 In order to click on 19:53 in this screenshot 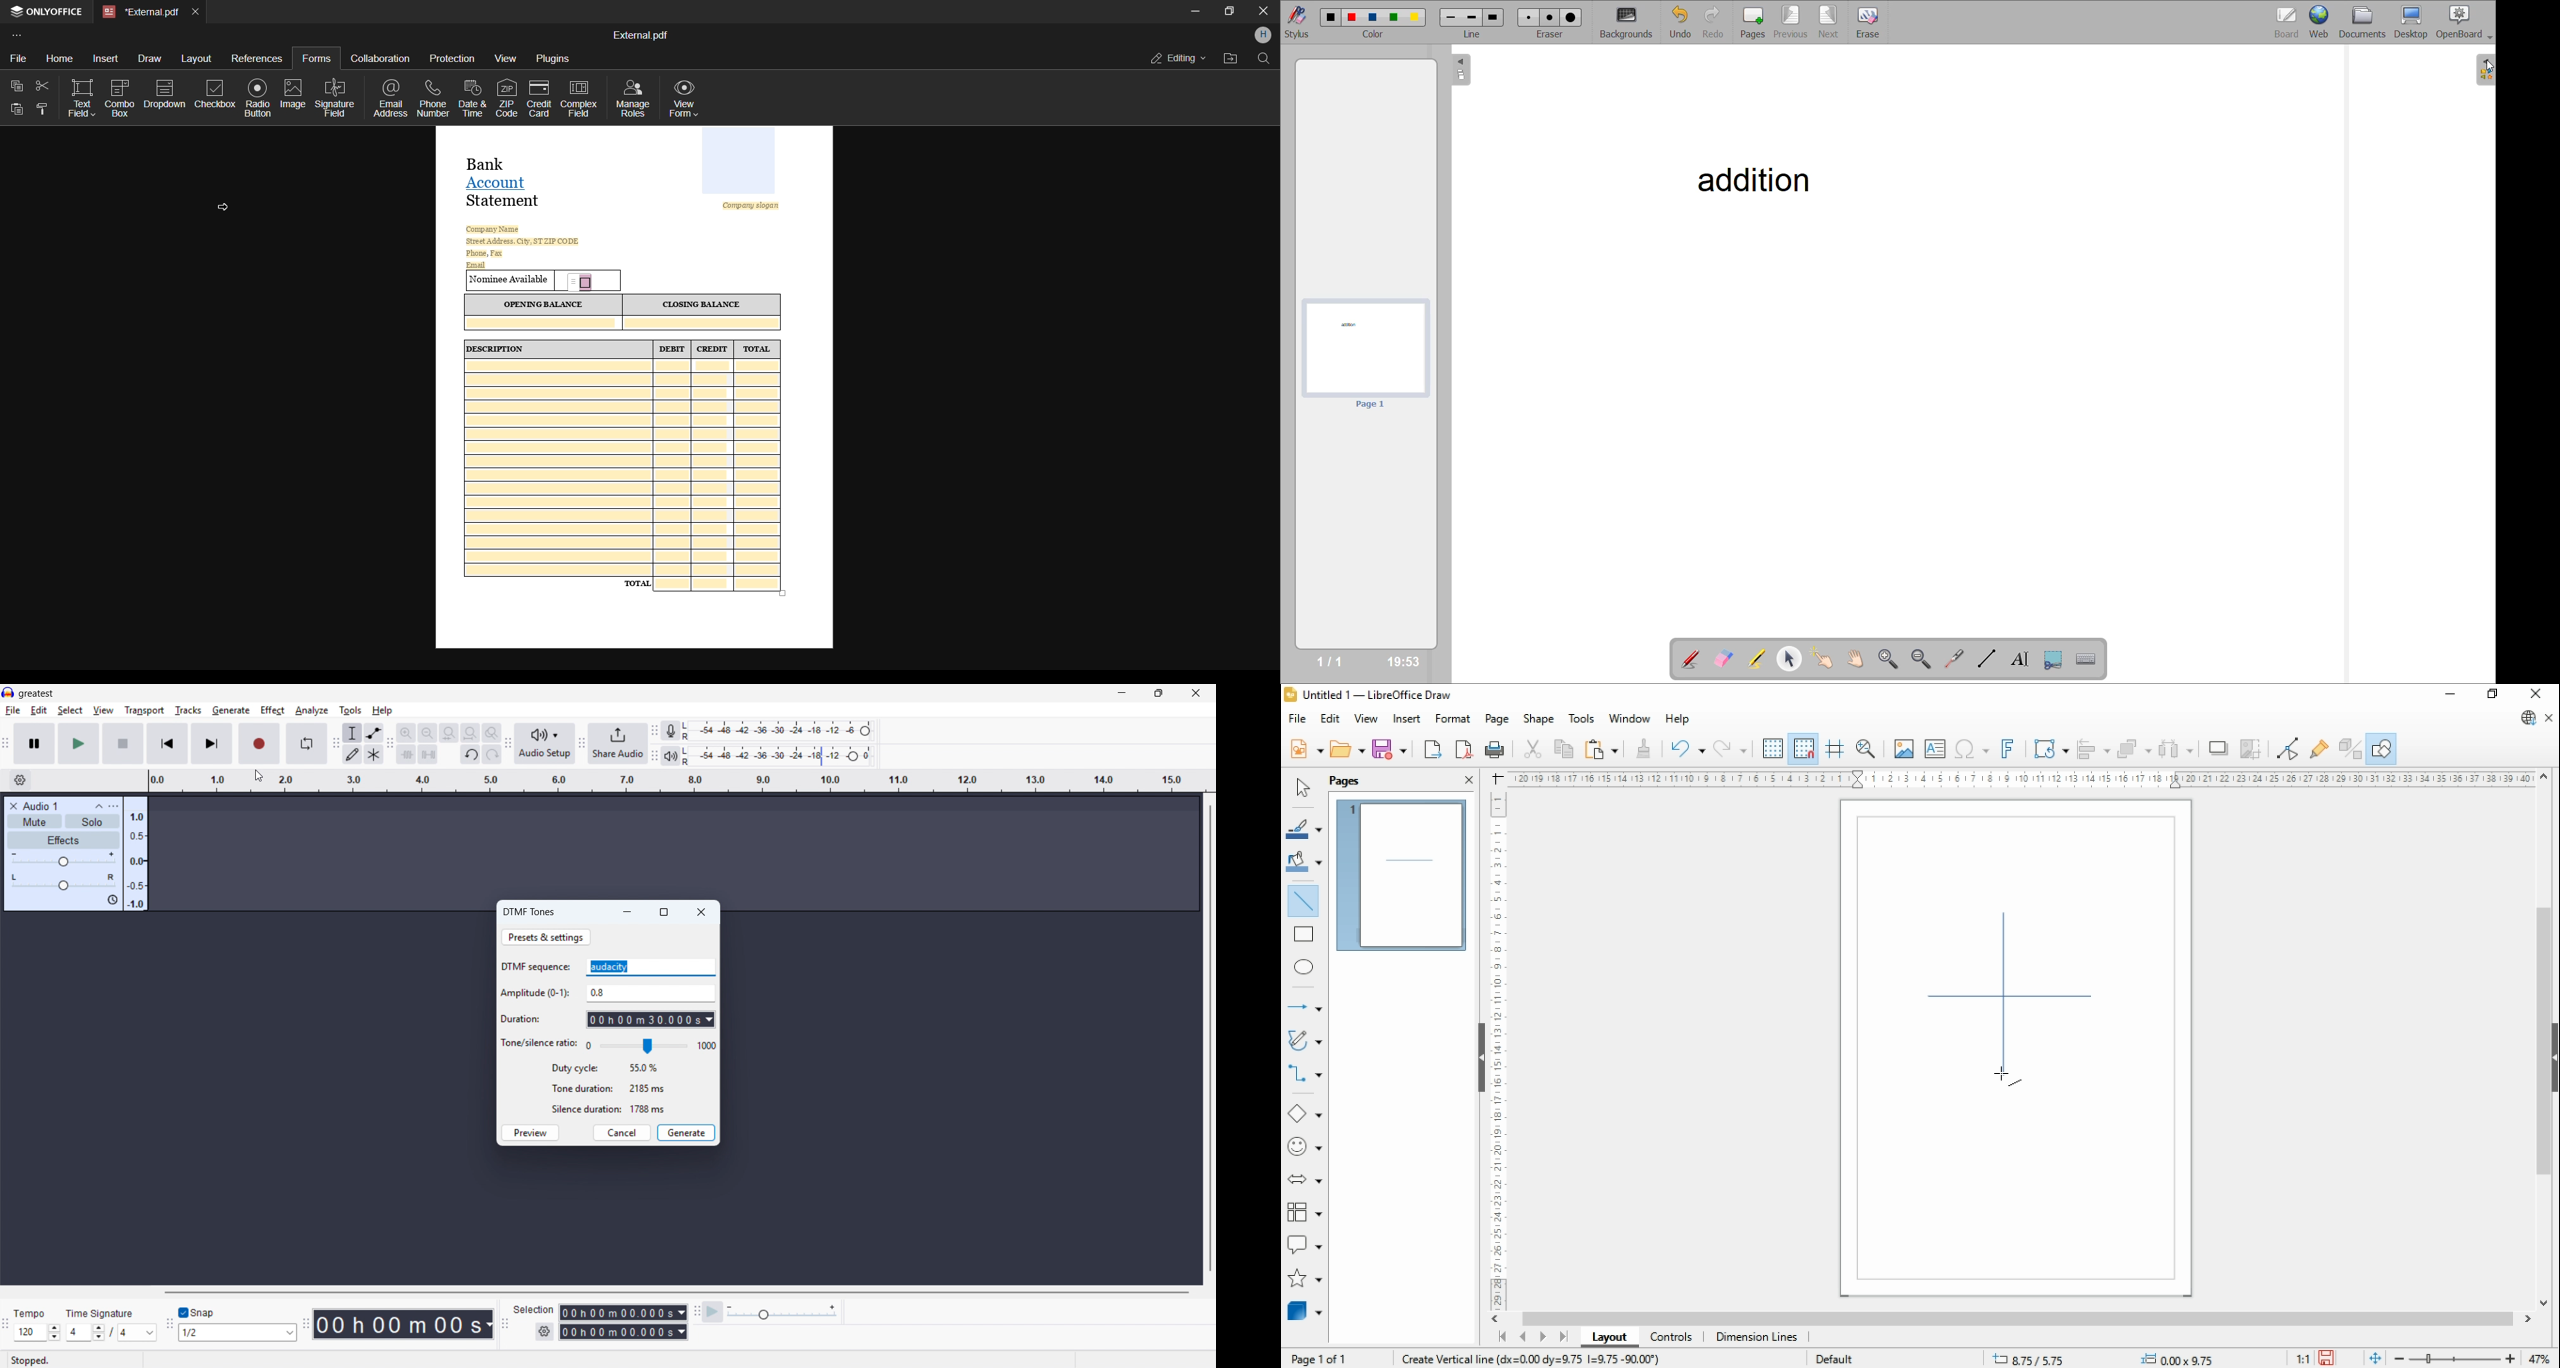, I will do `click(1405, 661)`.